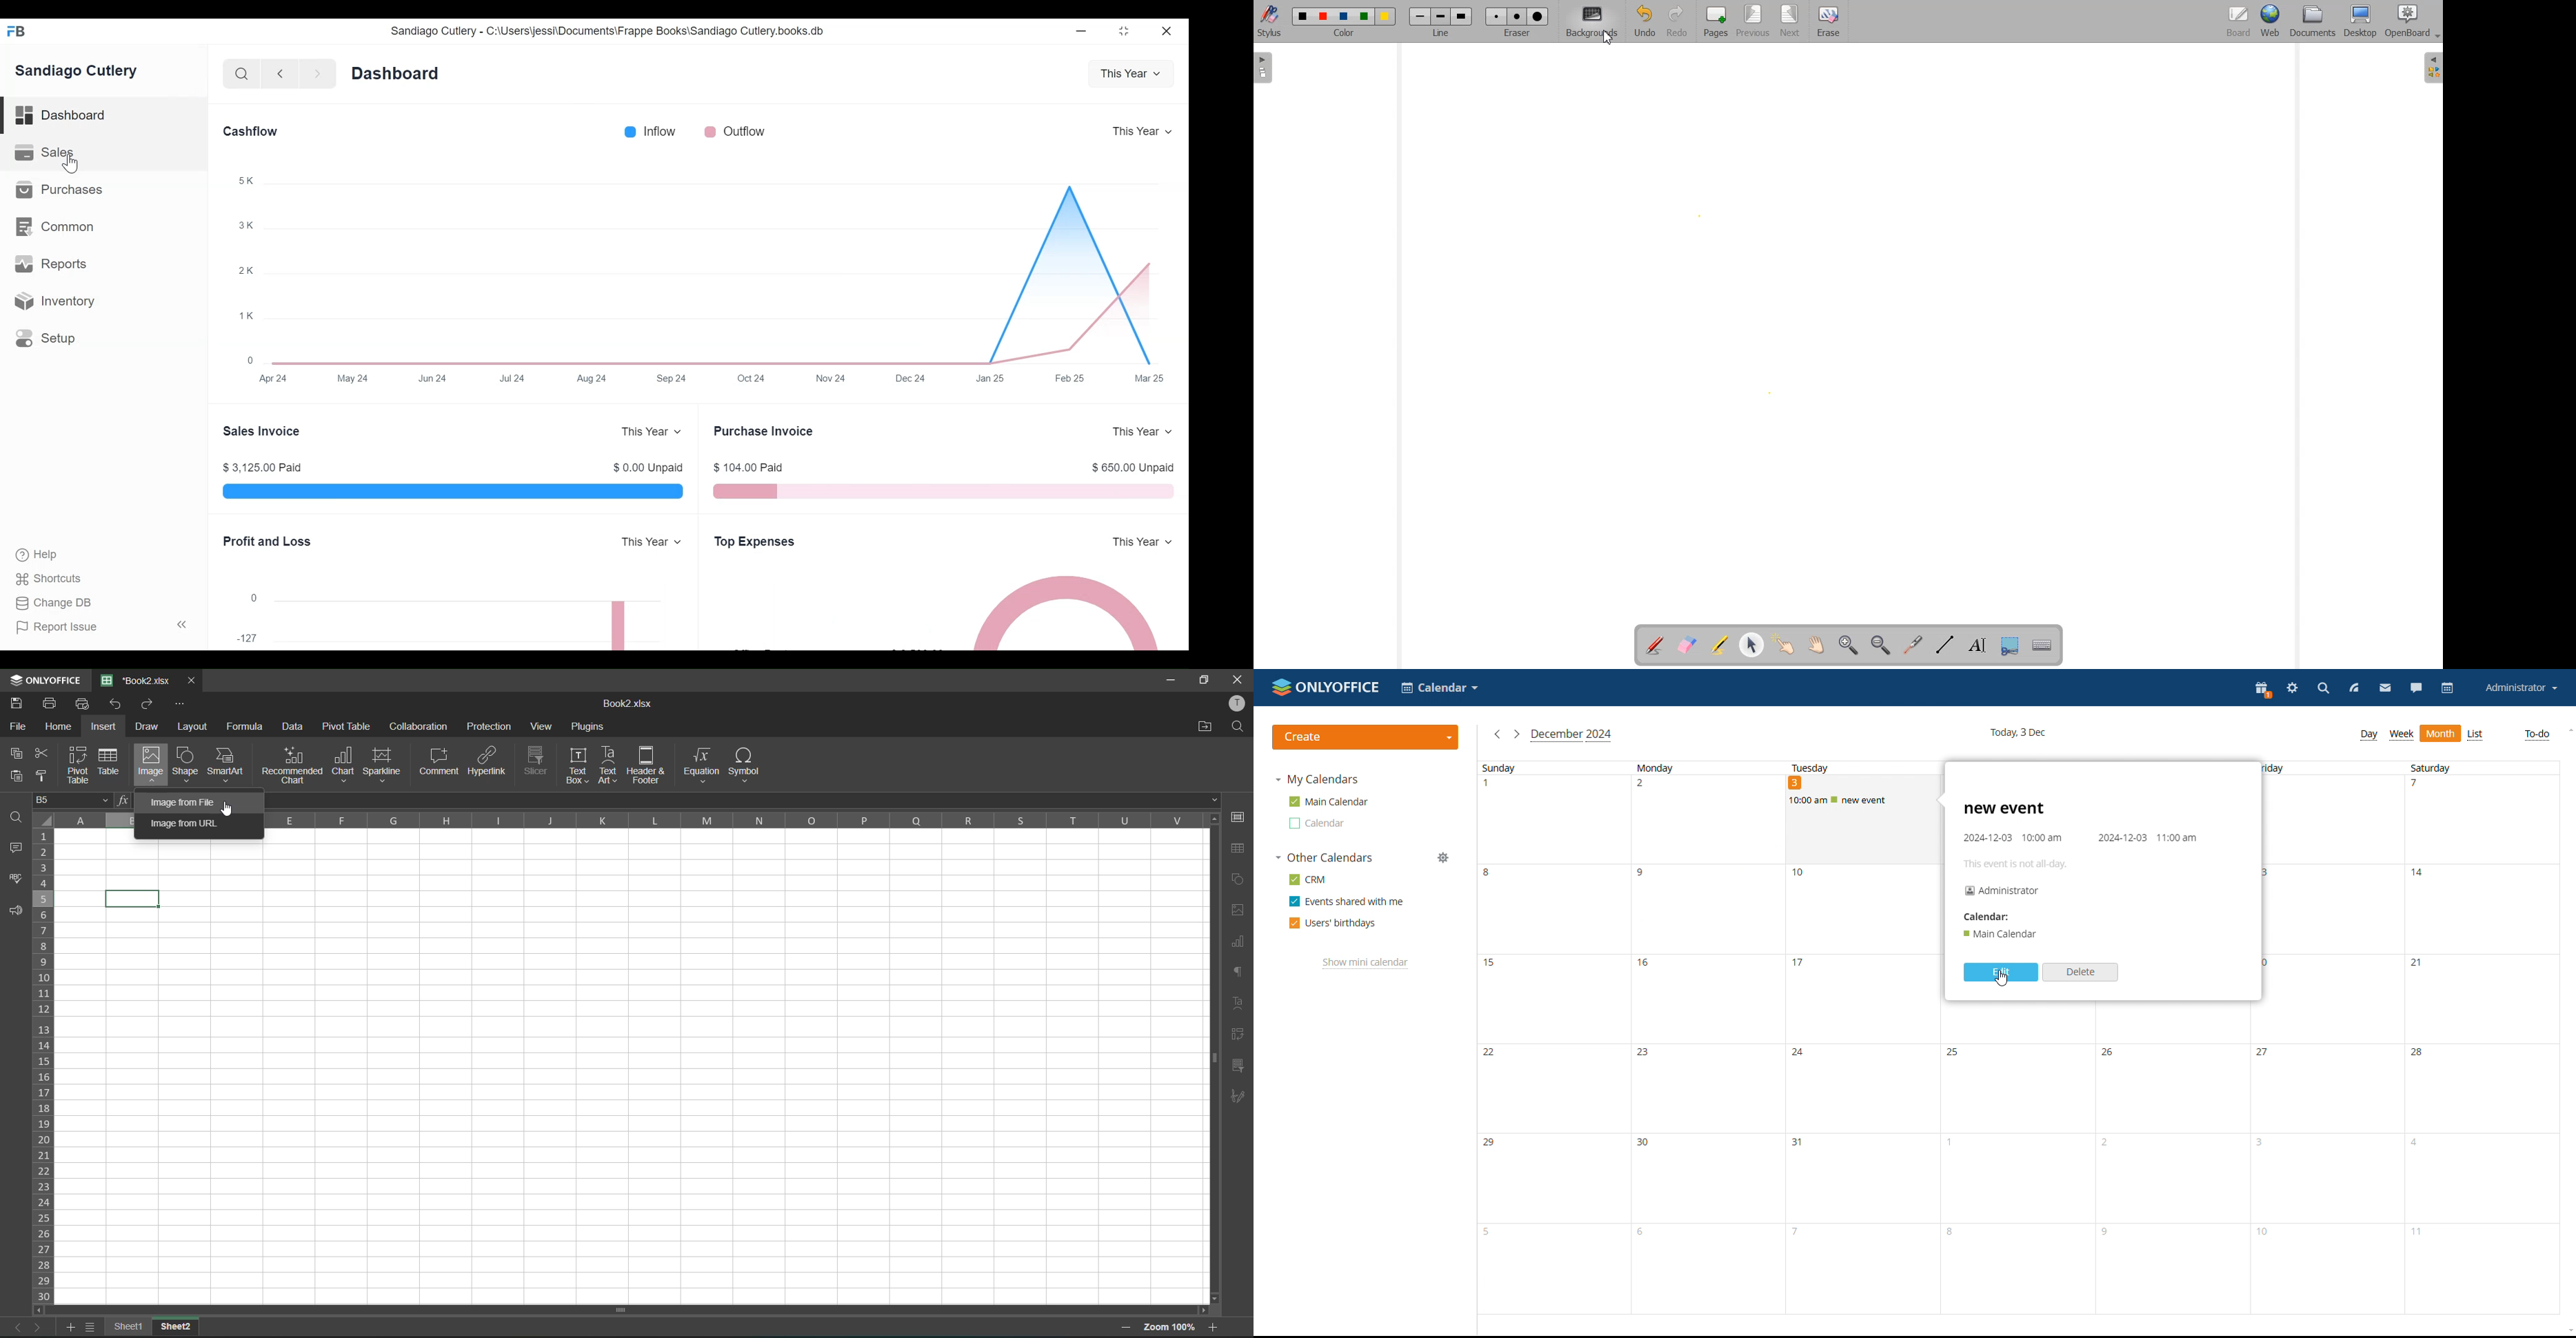  What do you see at coordinates (186, 764) in the screenshot?
I see `shape` at bounding box center [186, 764].